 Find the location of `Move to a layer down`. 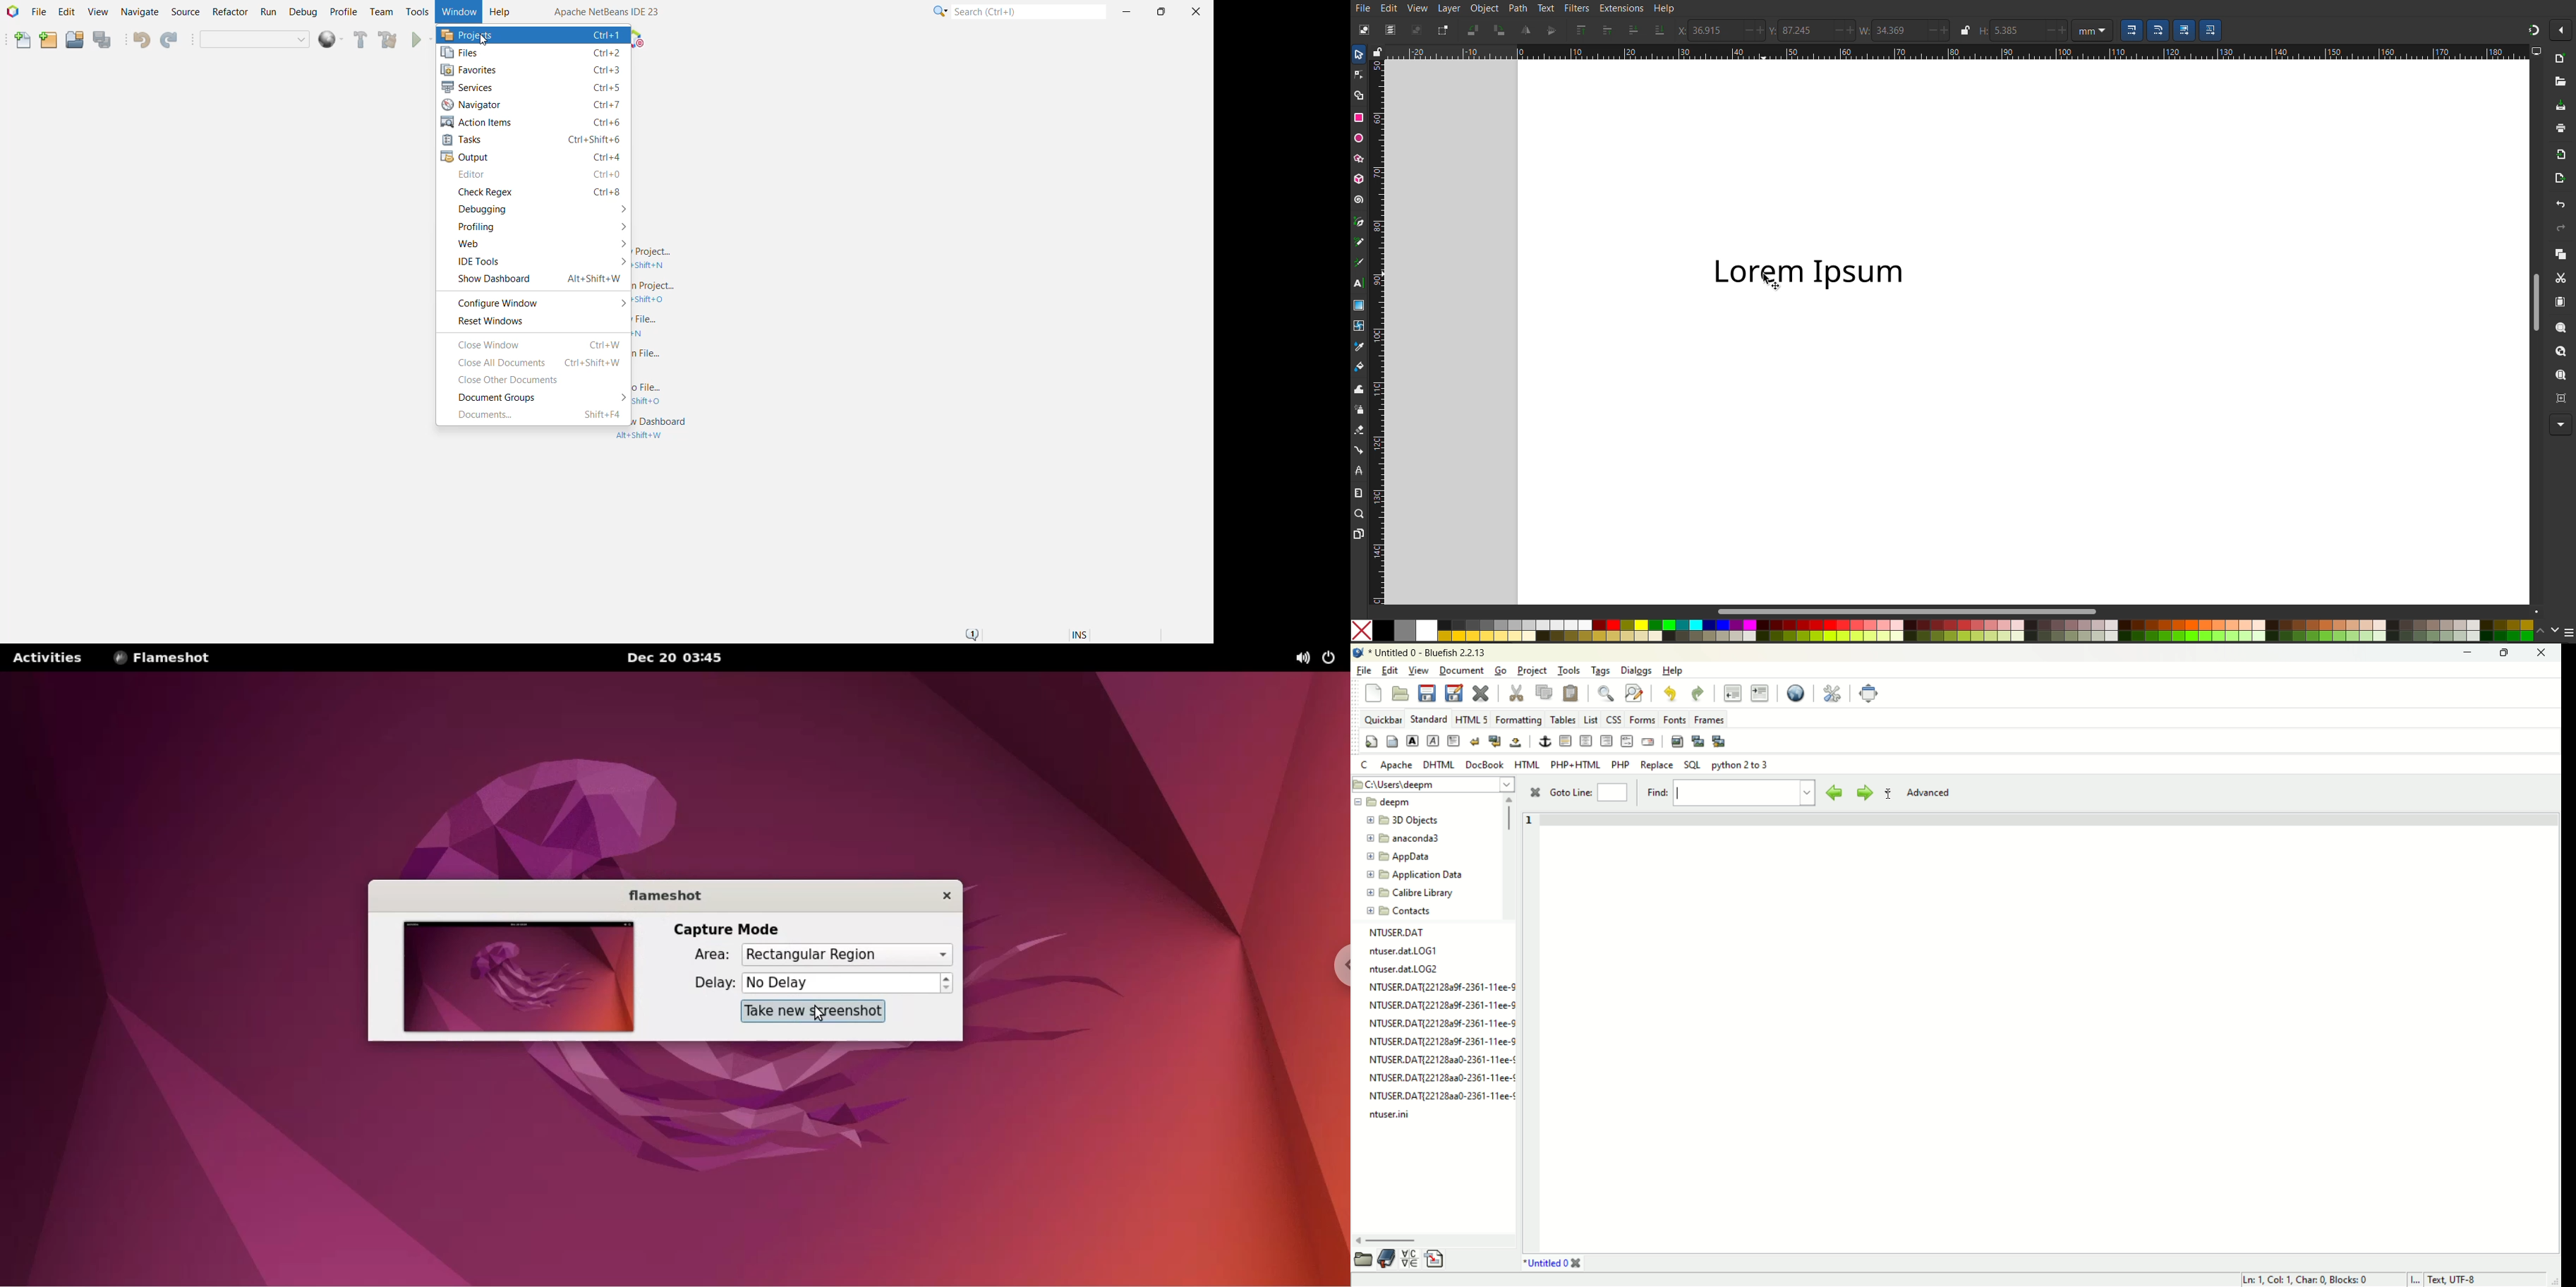

Move to a layer down is located at coordinates (1631, 31).